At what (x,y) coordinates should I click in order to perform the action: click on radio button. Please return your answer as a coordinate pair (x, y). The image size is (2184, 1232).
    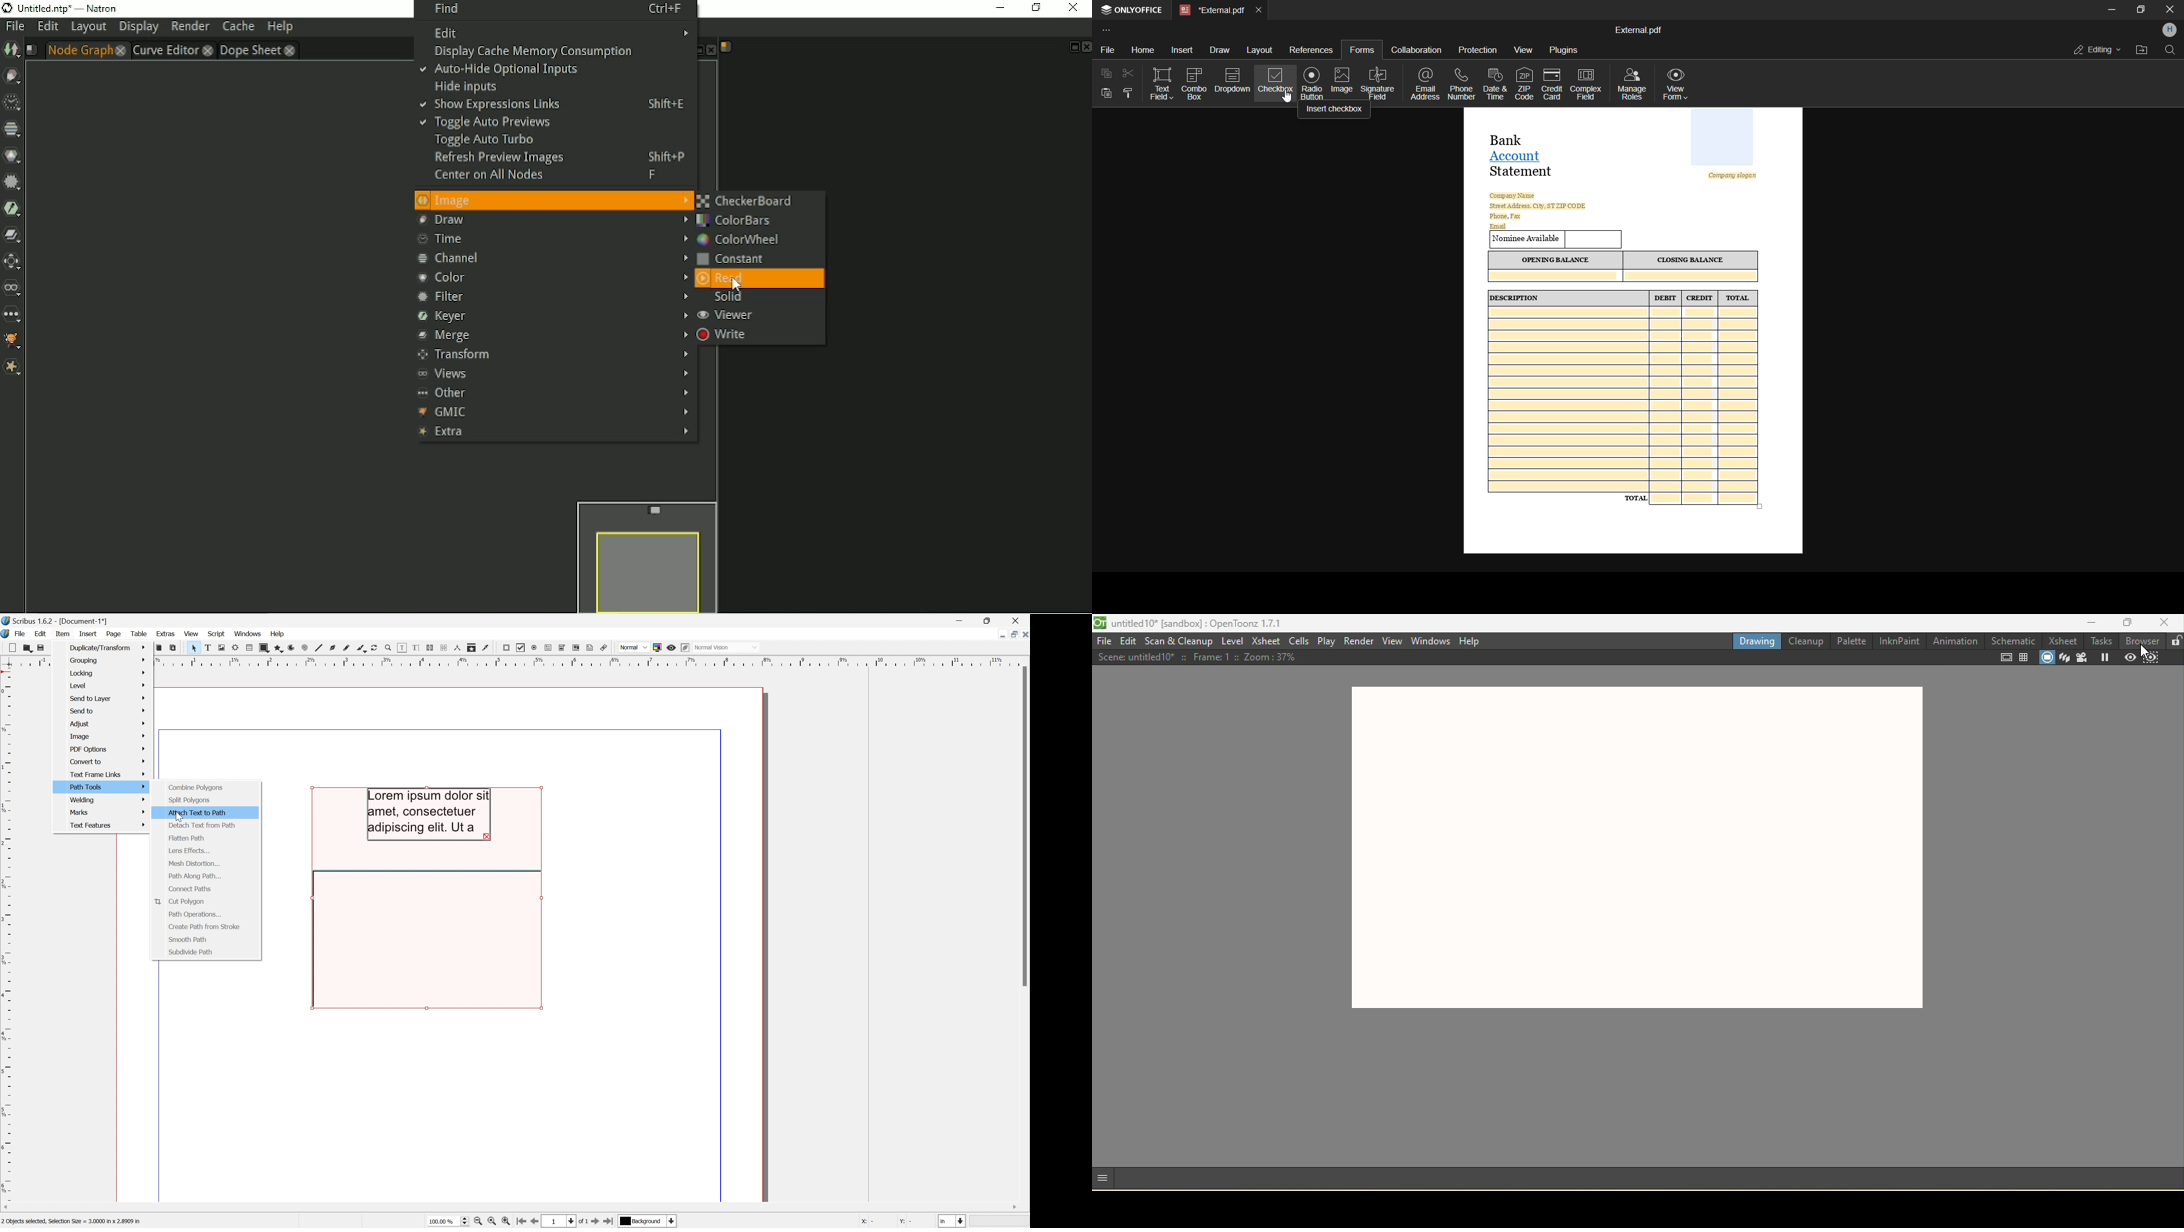
    Looking at the image, I should click on (1313, 83).